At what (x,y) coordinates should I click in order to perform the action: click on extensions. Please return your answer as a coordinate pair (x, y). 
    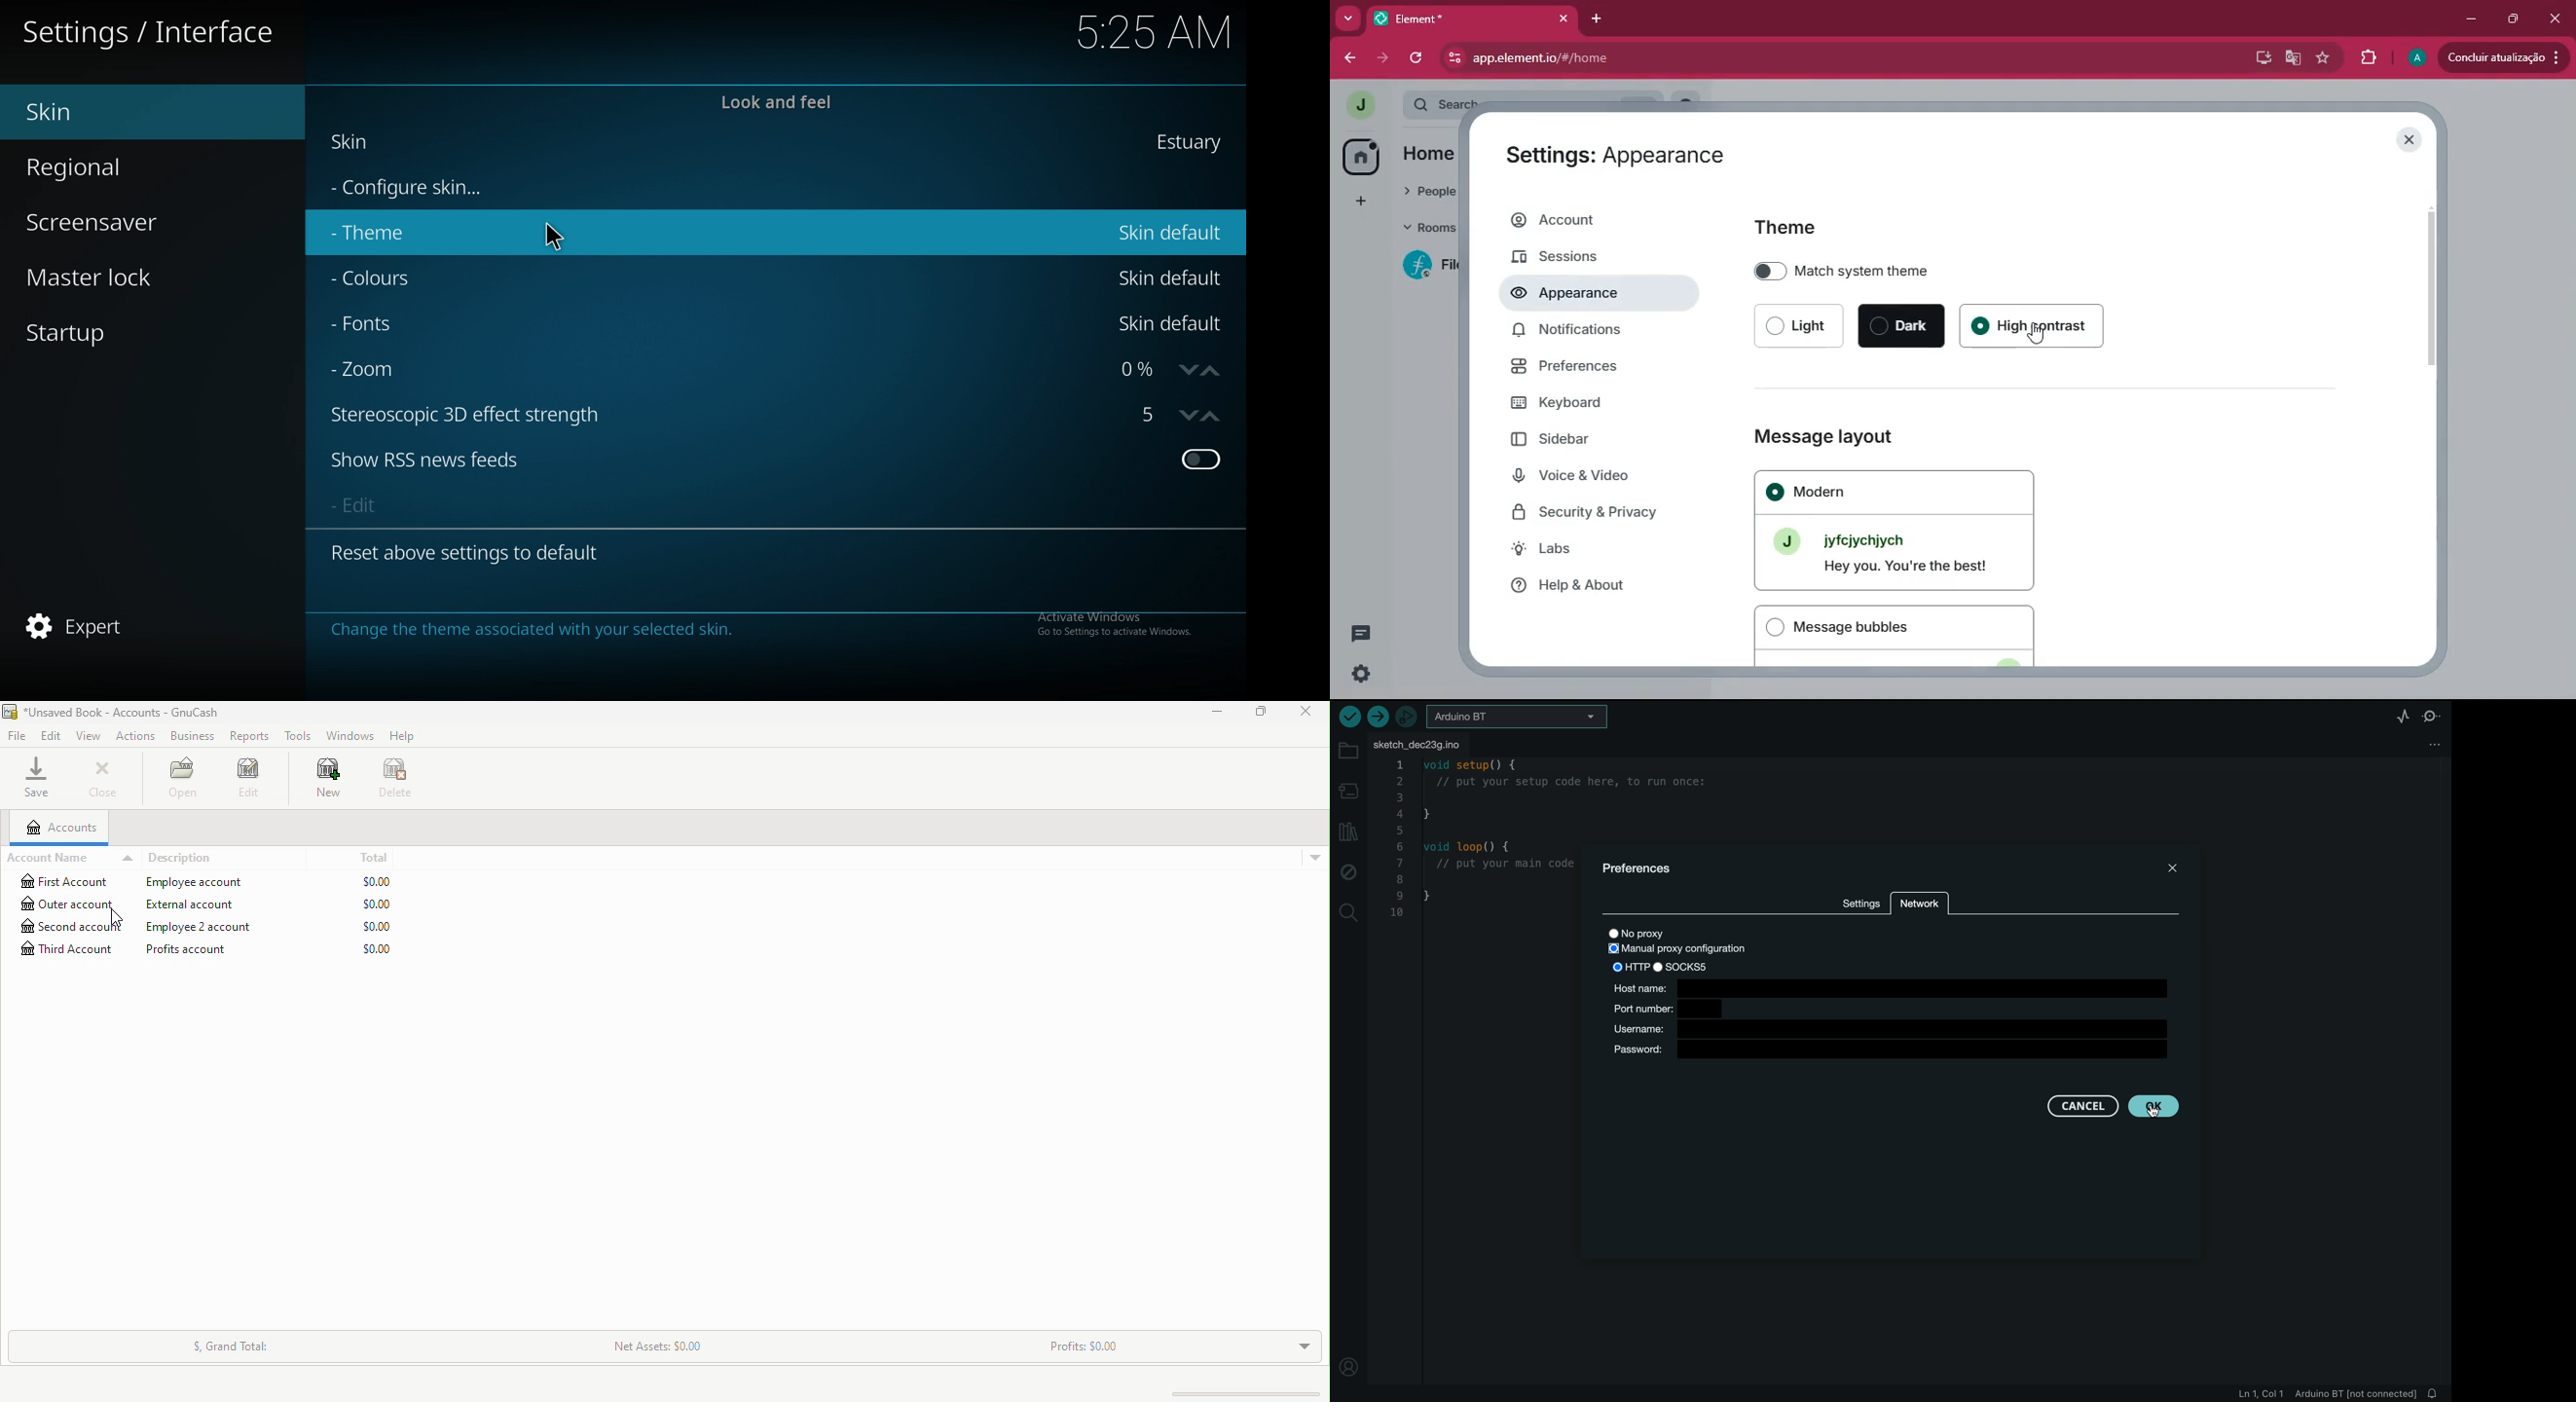
    Looking at the image, I should click on (2366, 58).